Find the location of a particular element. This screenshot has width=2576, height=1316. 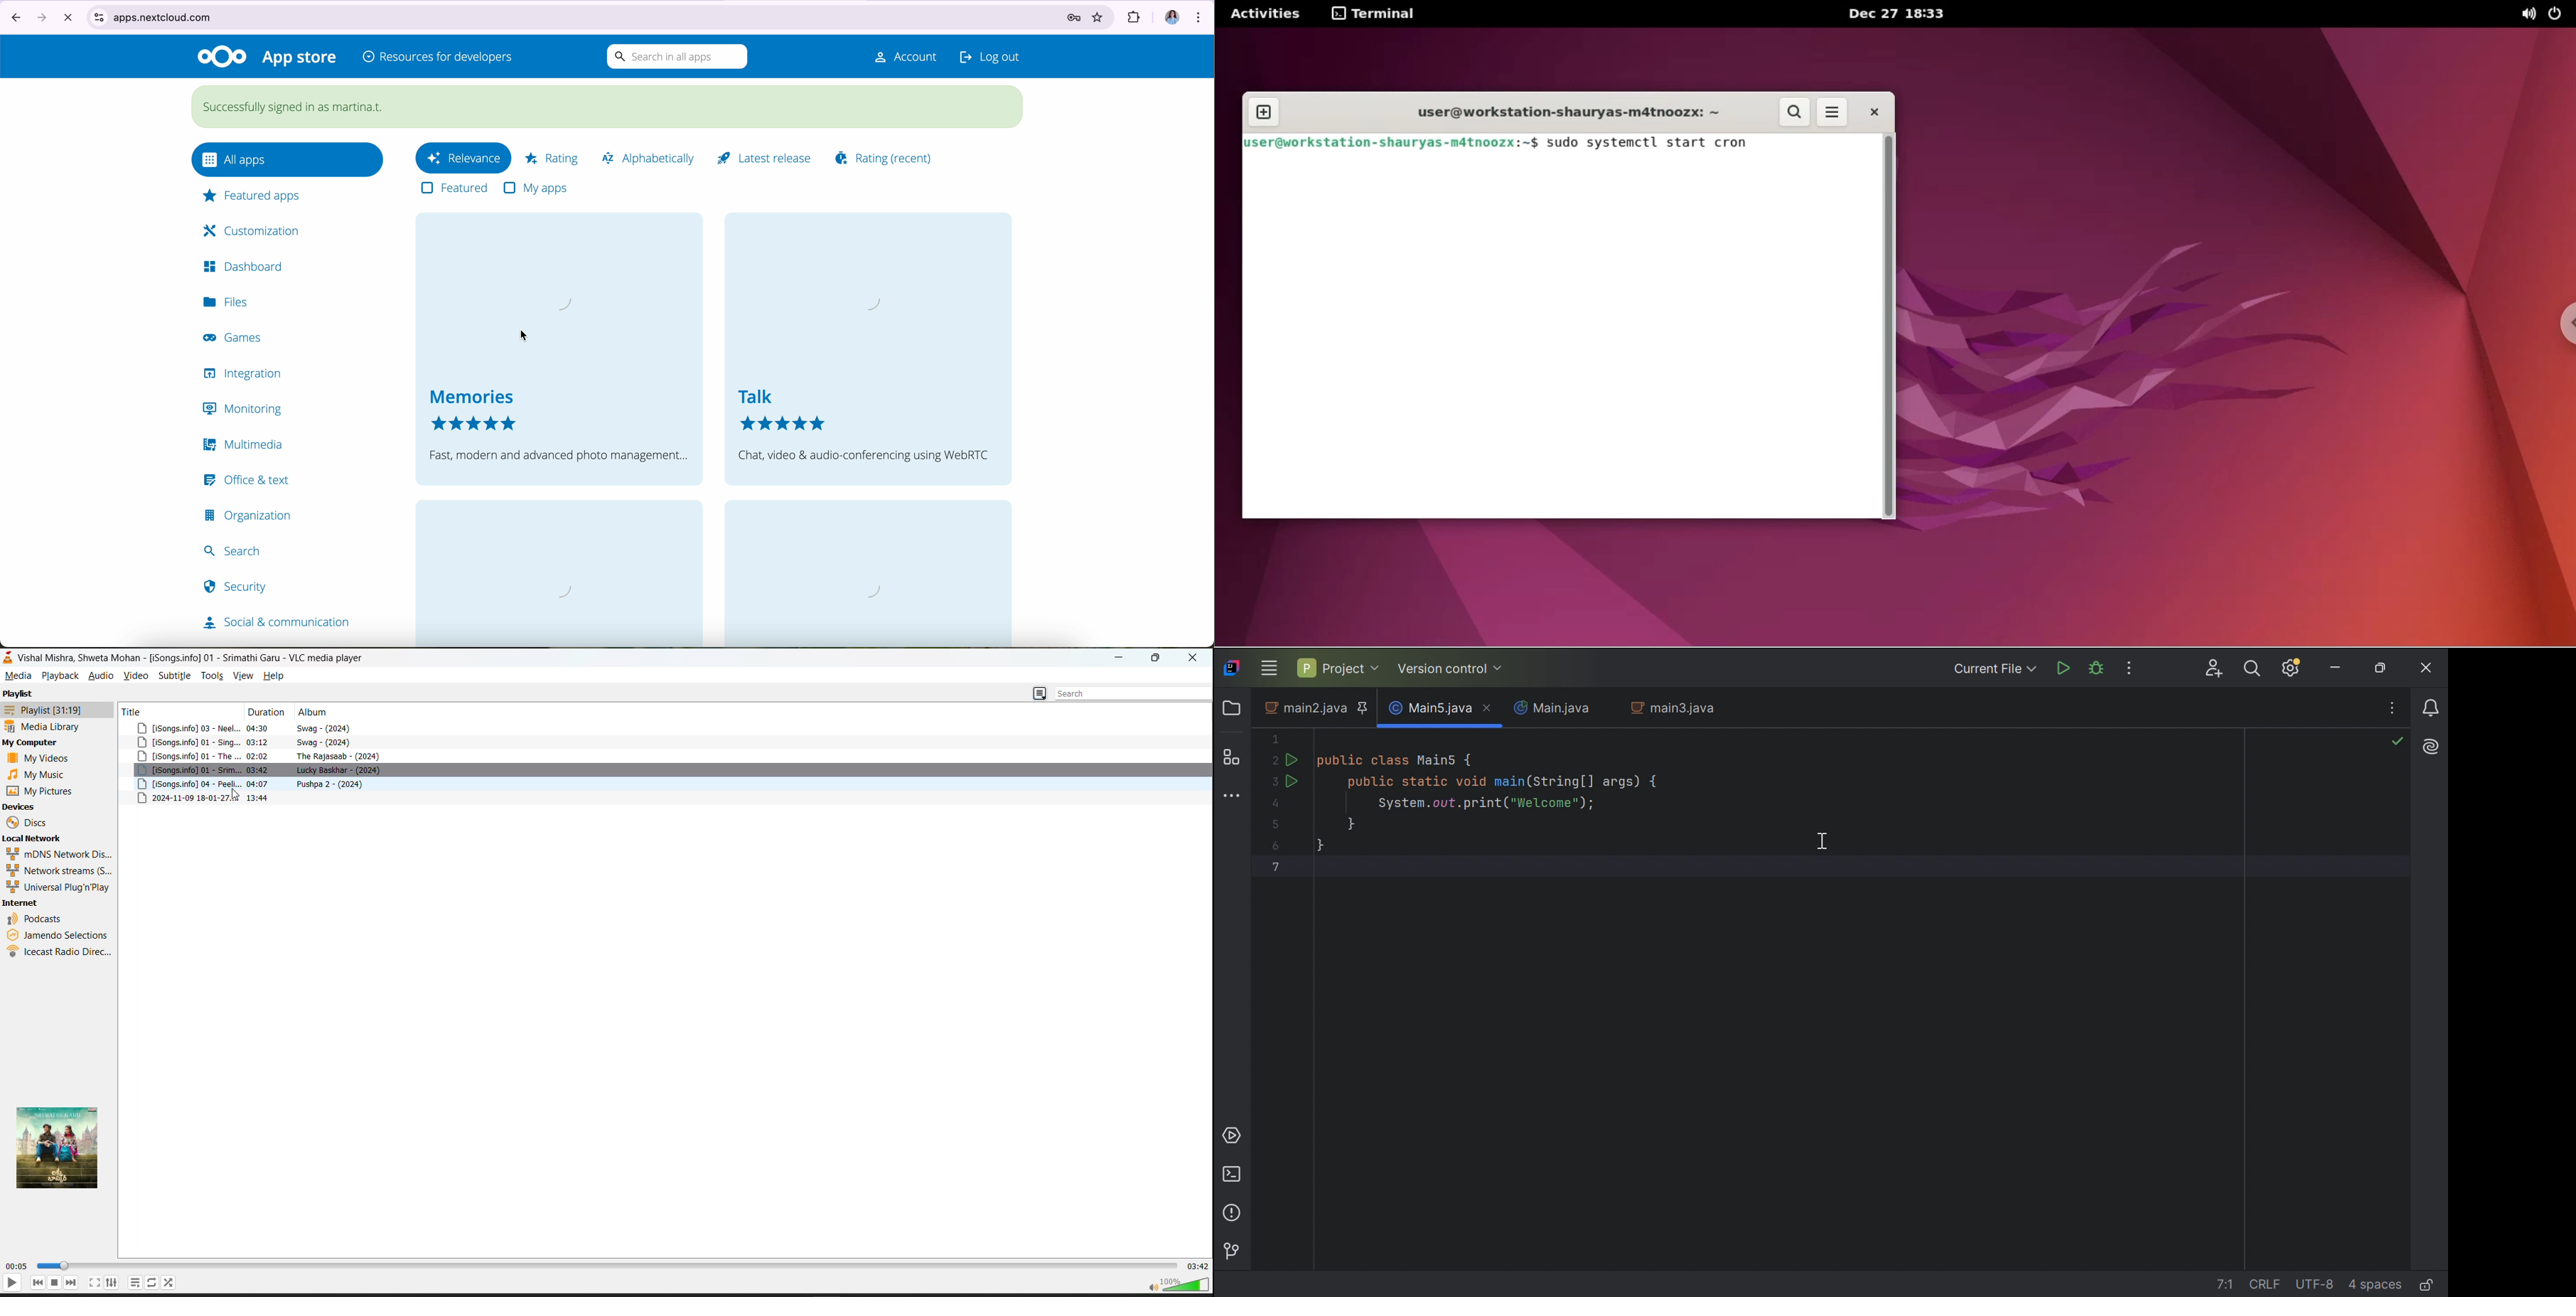

dashboard is located at coordinates (247, 267).